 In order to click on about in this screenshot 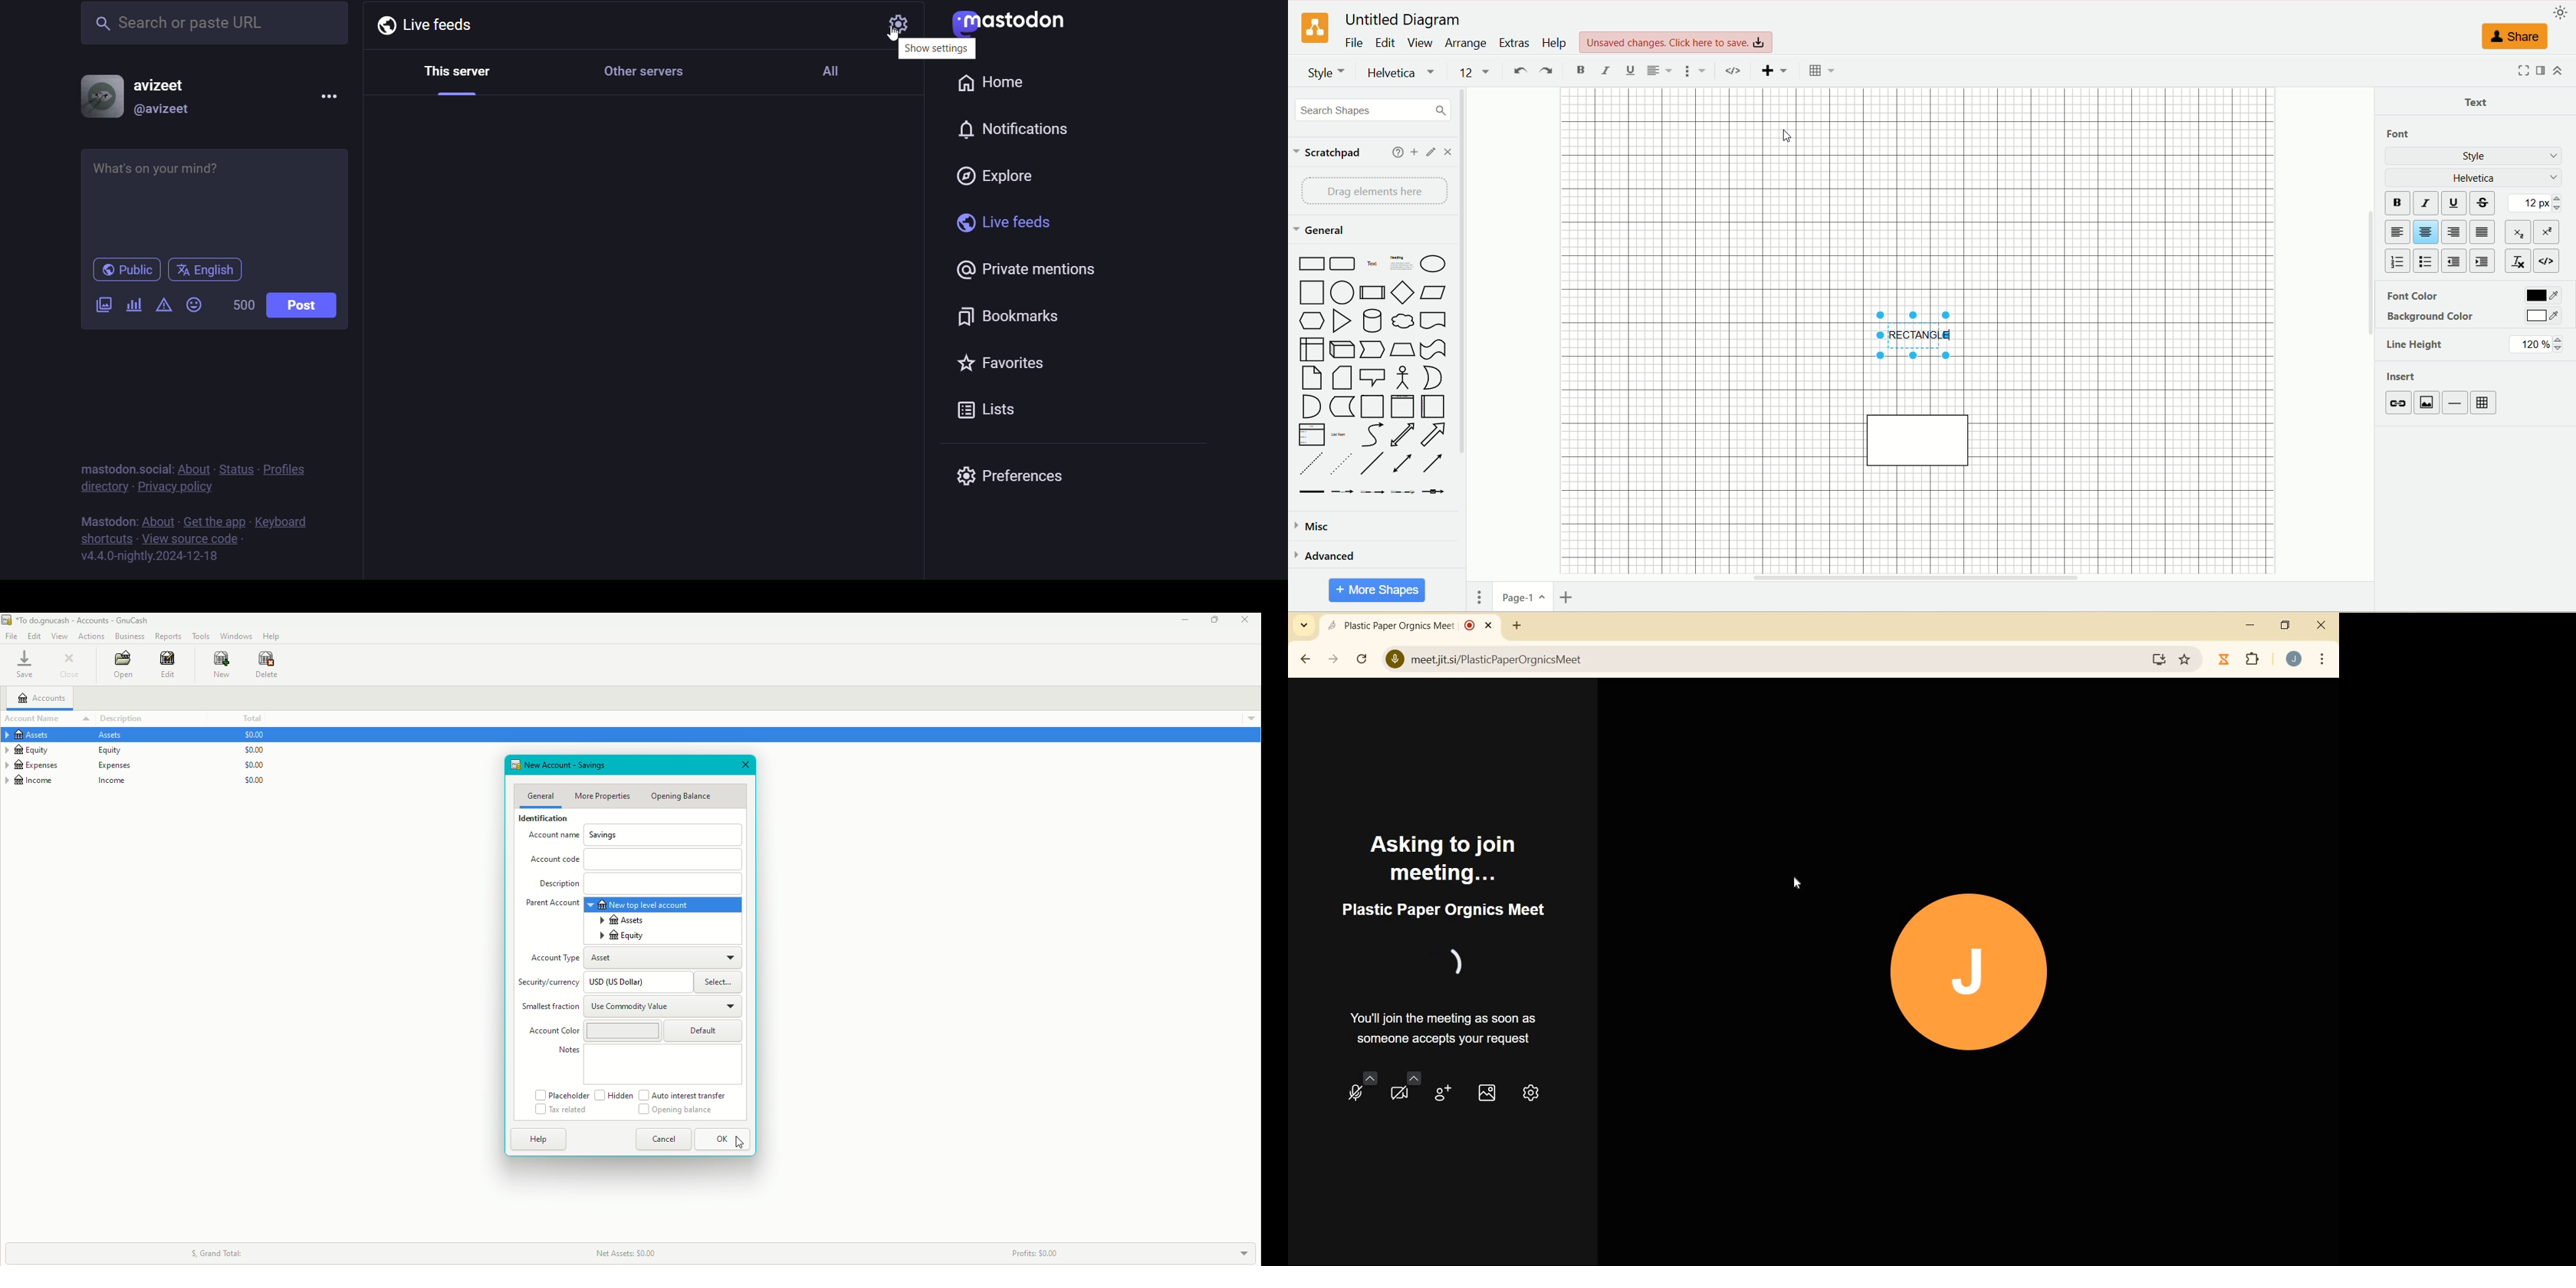, I will do `click(155, 516)`.